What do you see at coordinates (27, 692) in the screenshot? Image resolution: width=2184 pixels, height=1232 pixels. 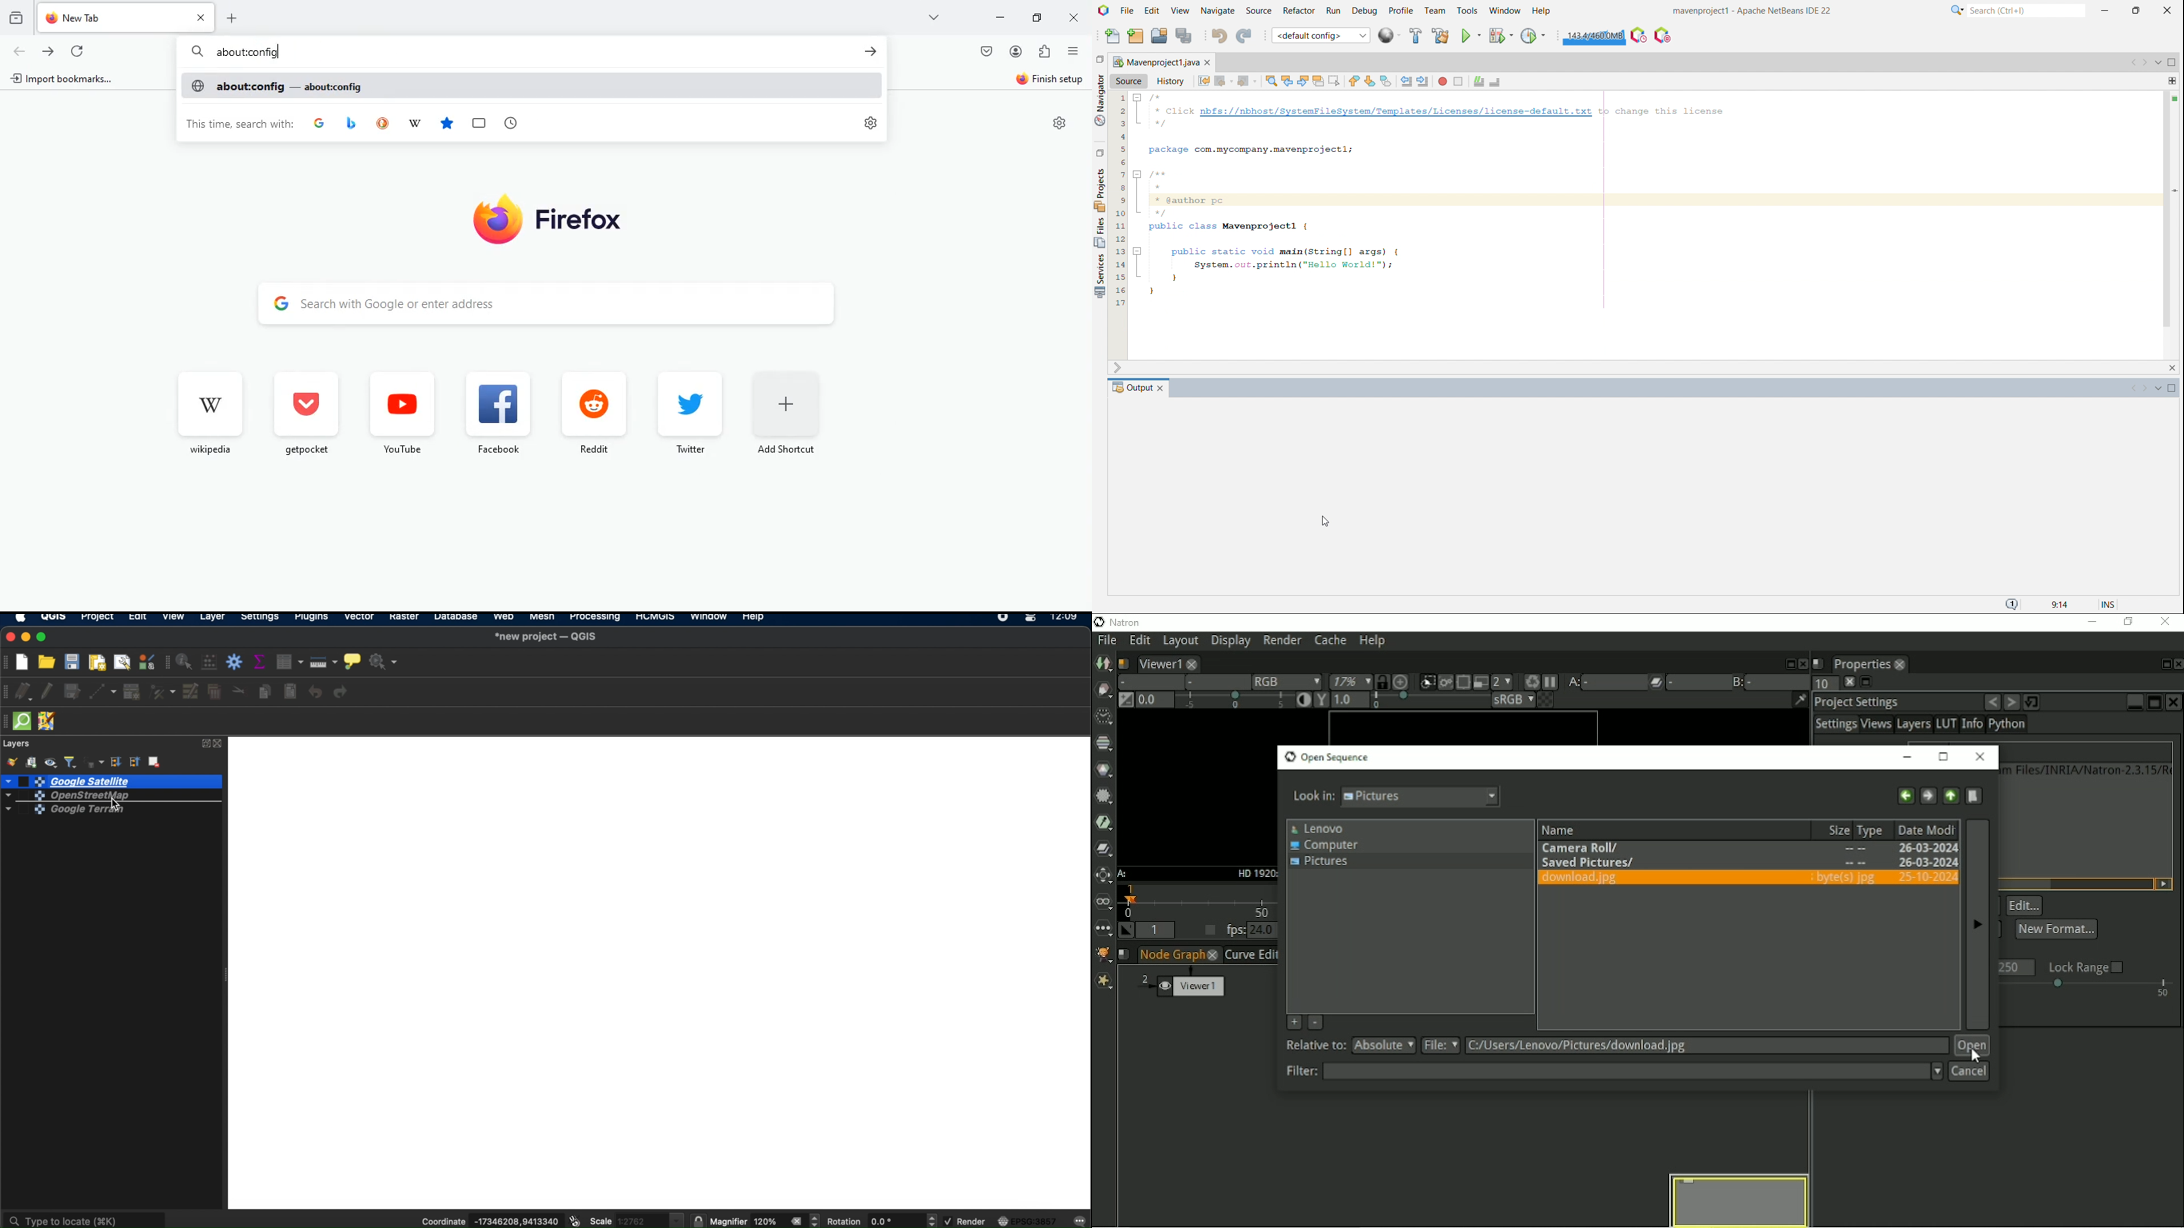 I see `current edits` at bounding box center [27, 692].